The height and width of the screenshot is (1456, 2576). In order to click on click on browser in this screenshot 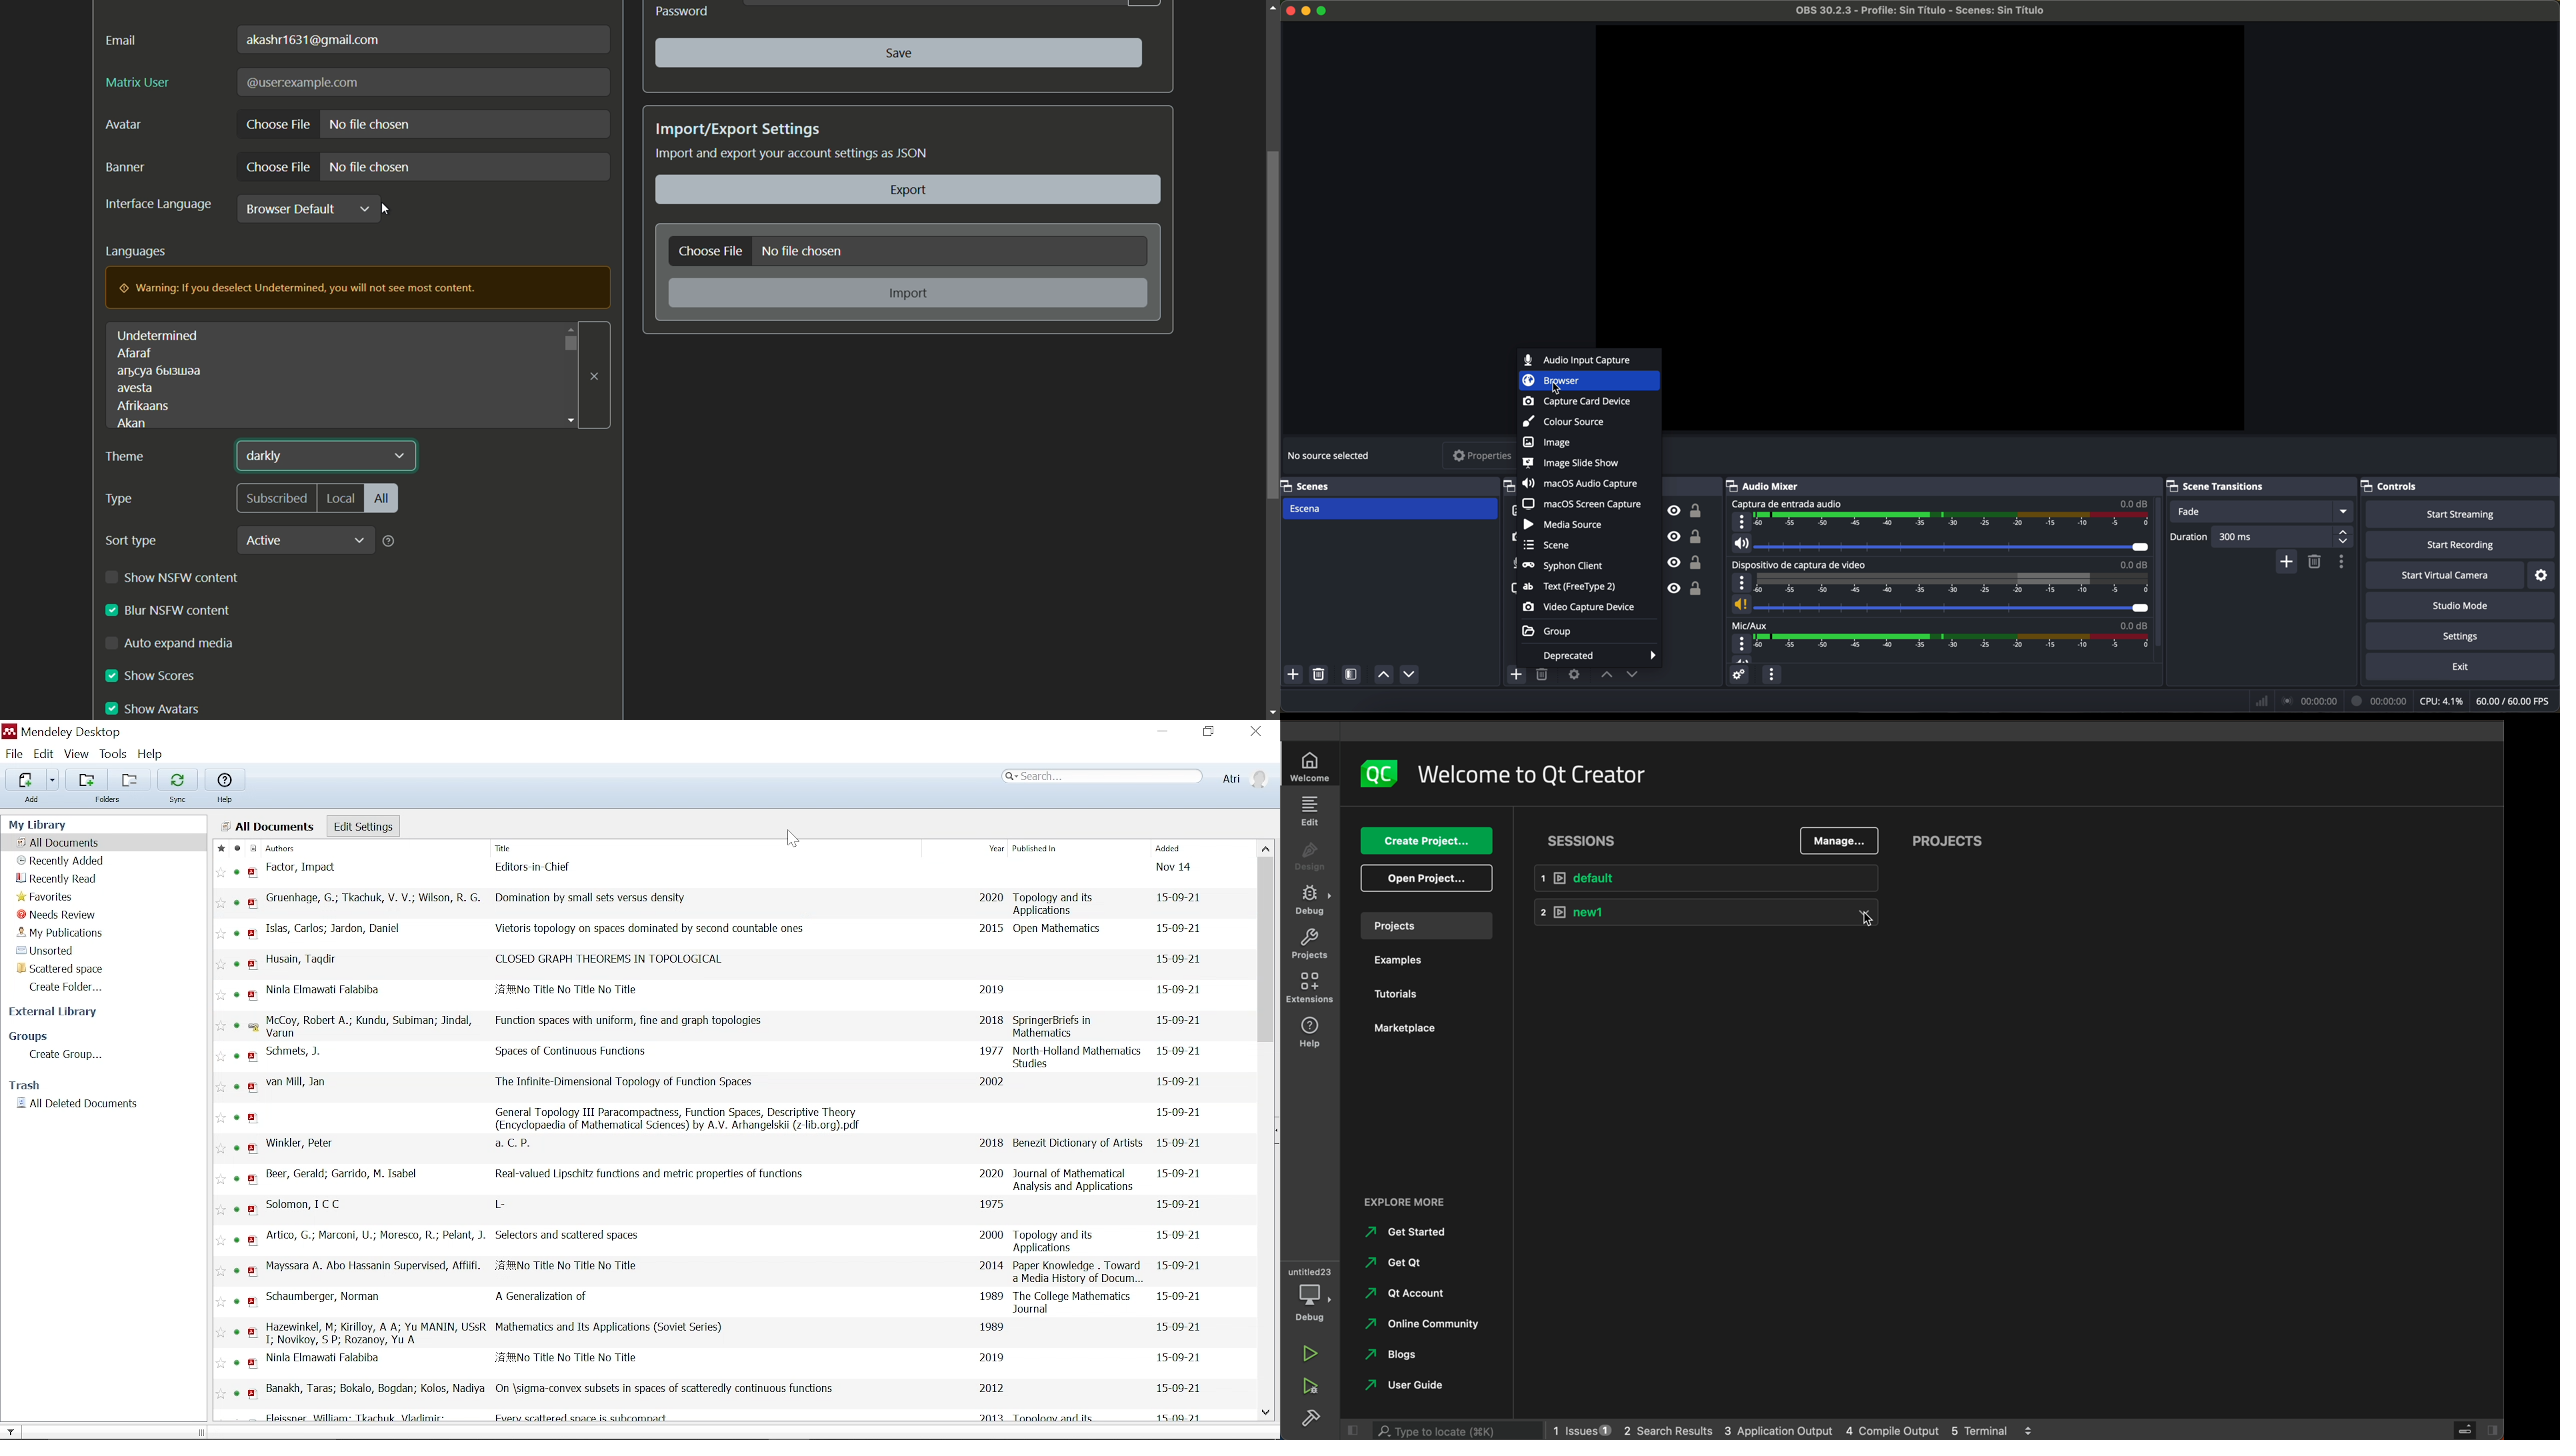, I will do `click(1589, 382)`.